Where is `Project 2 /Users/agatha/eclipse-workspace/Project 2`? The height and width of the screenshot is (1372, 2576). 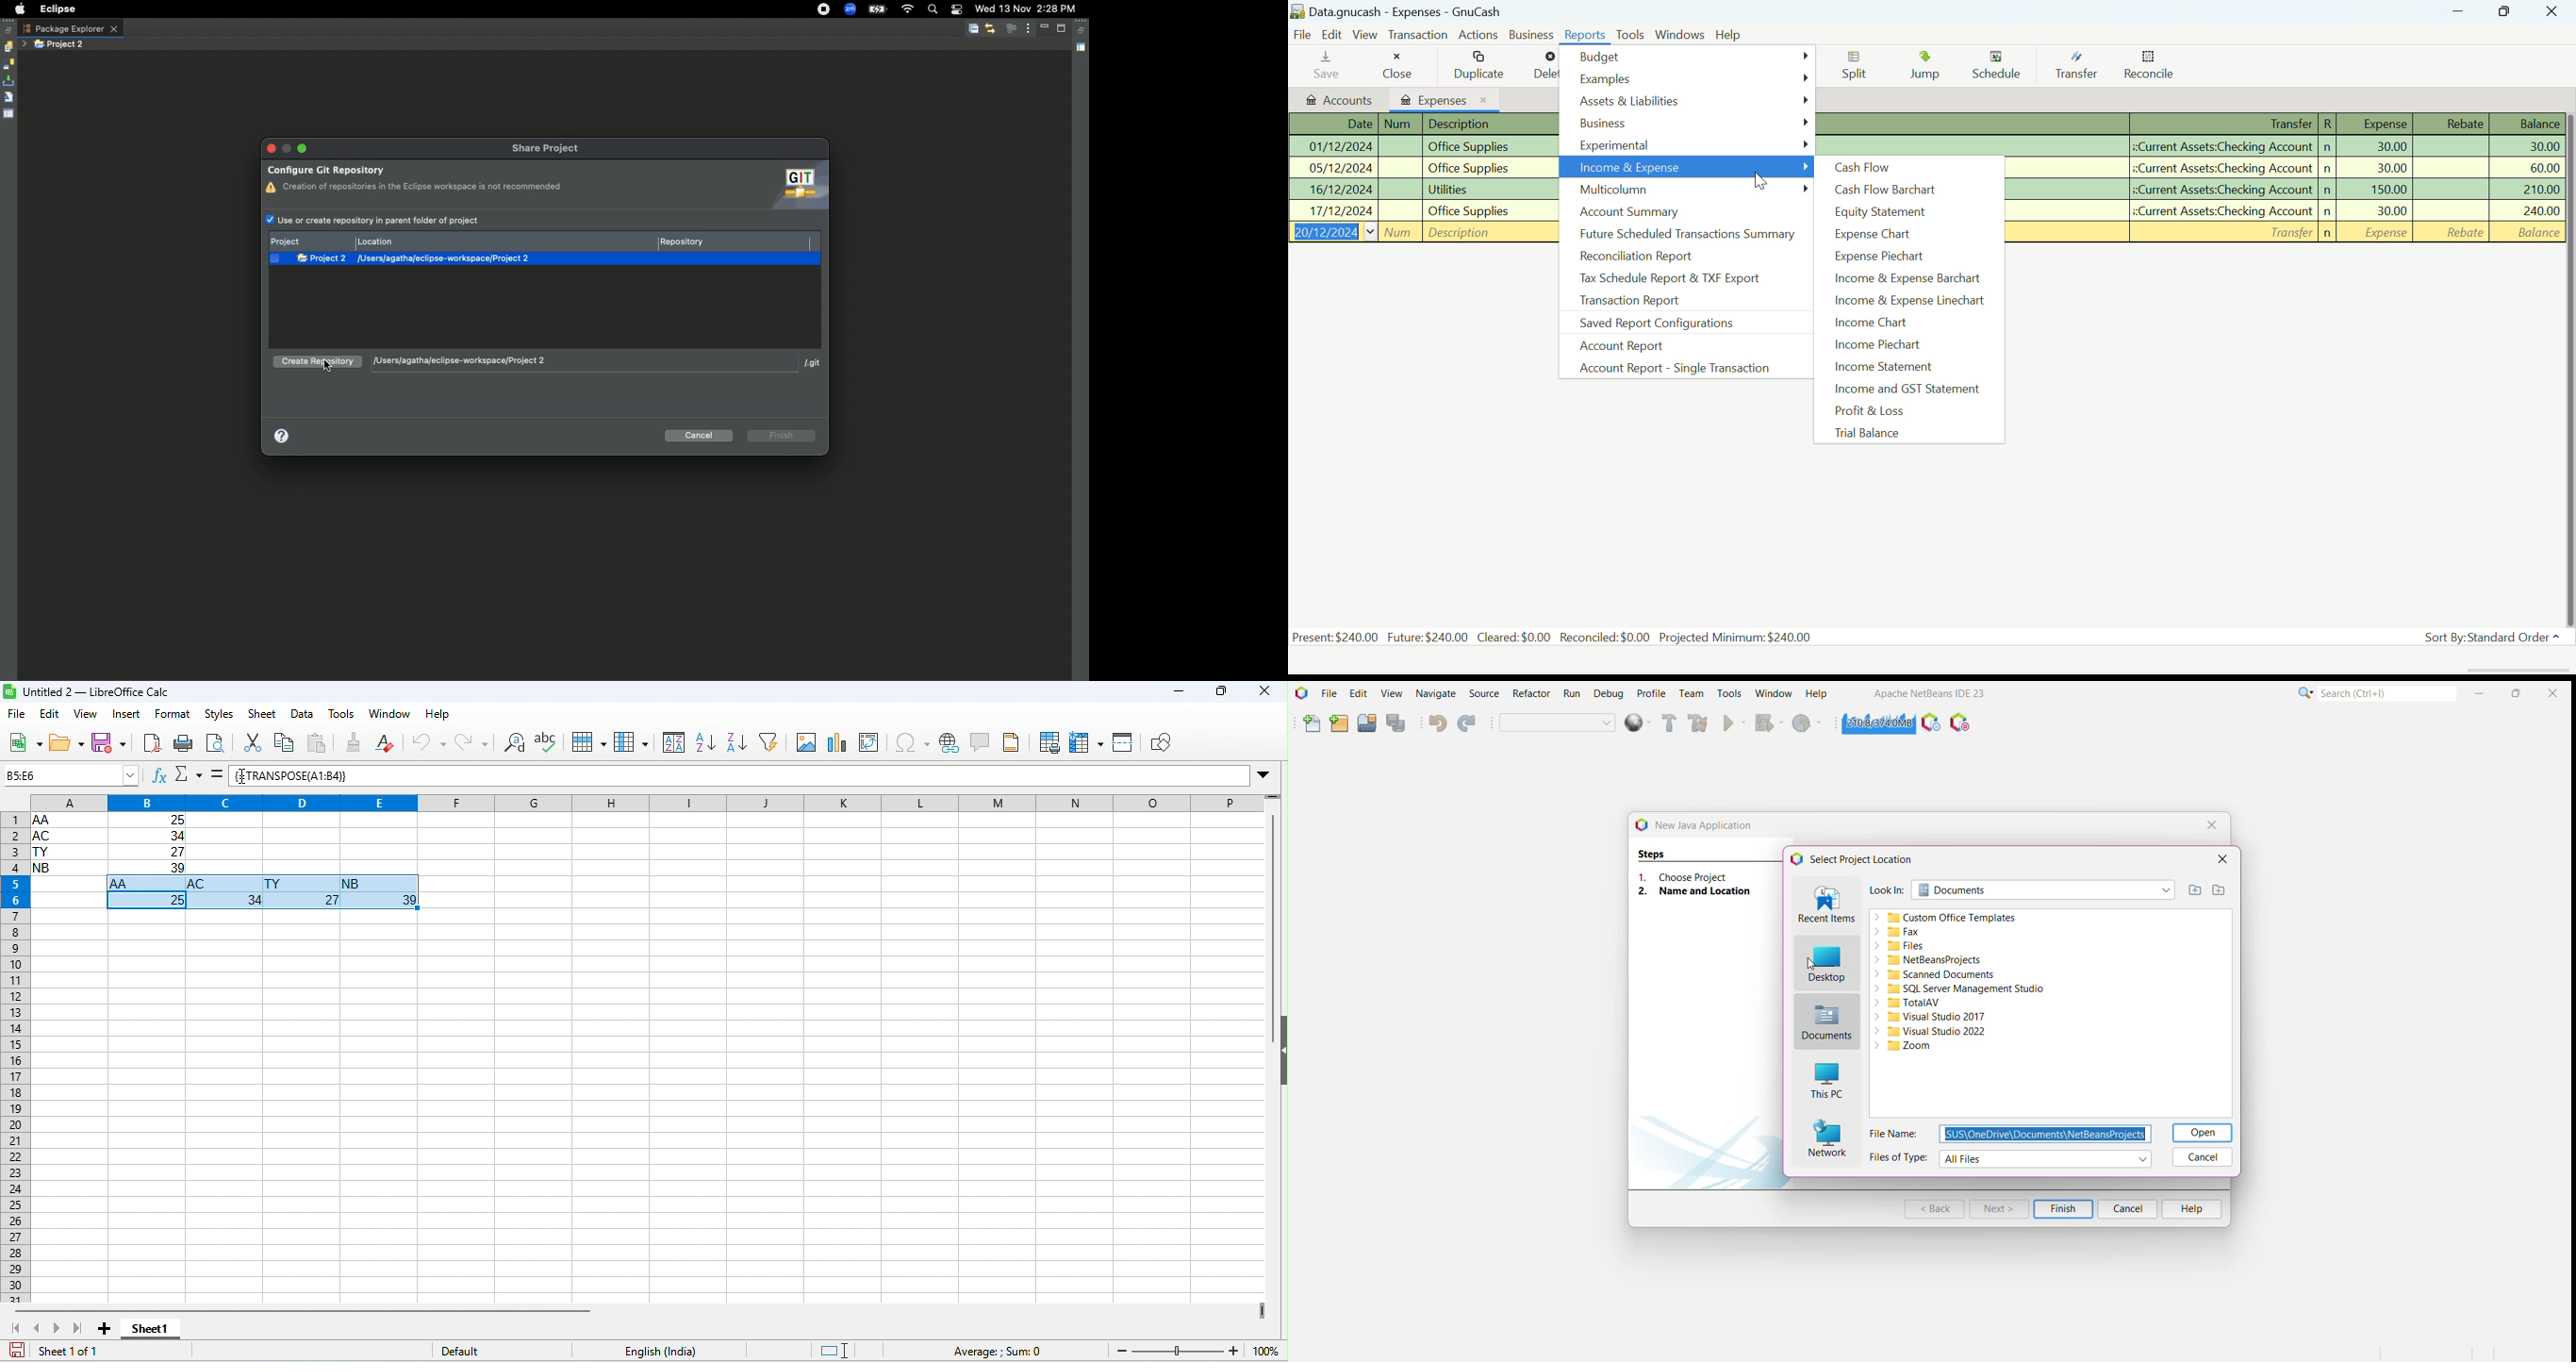 Project 2 /Users/agatha/eclipse-workspace/Project 2 is located at coordinates (554, 260).